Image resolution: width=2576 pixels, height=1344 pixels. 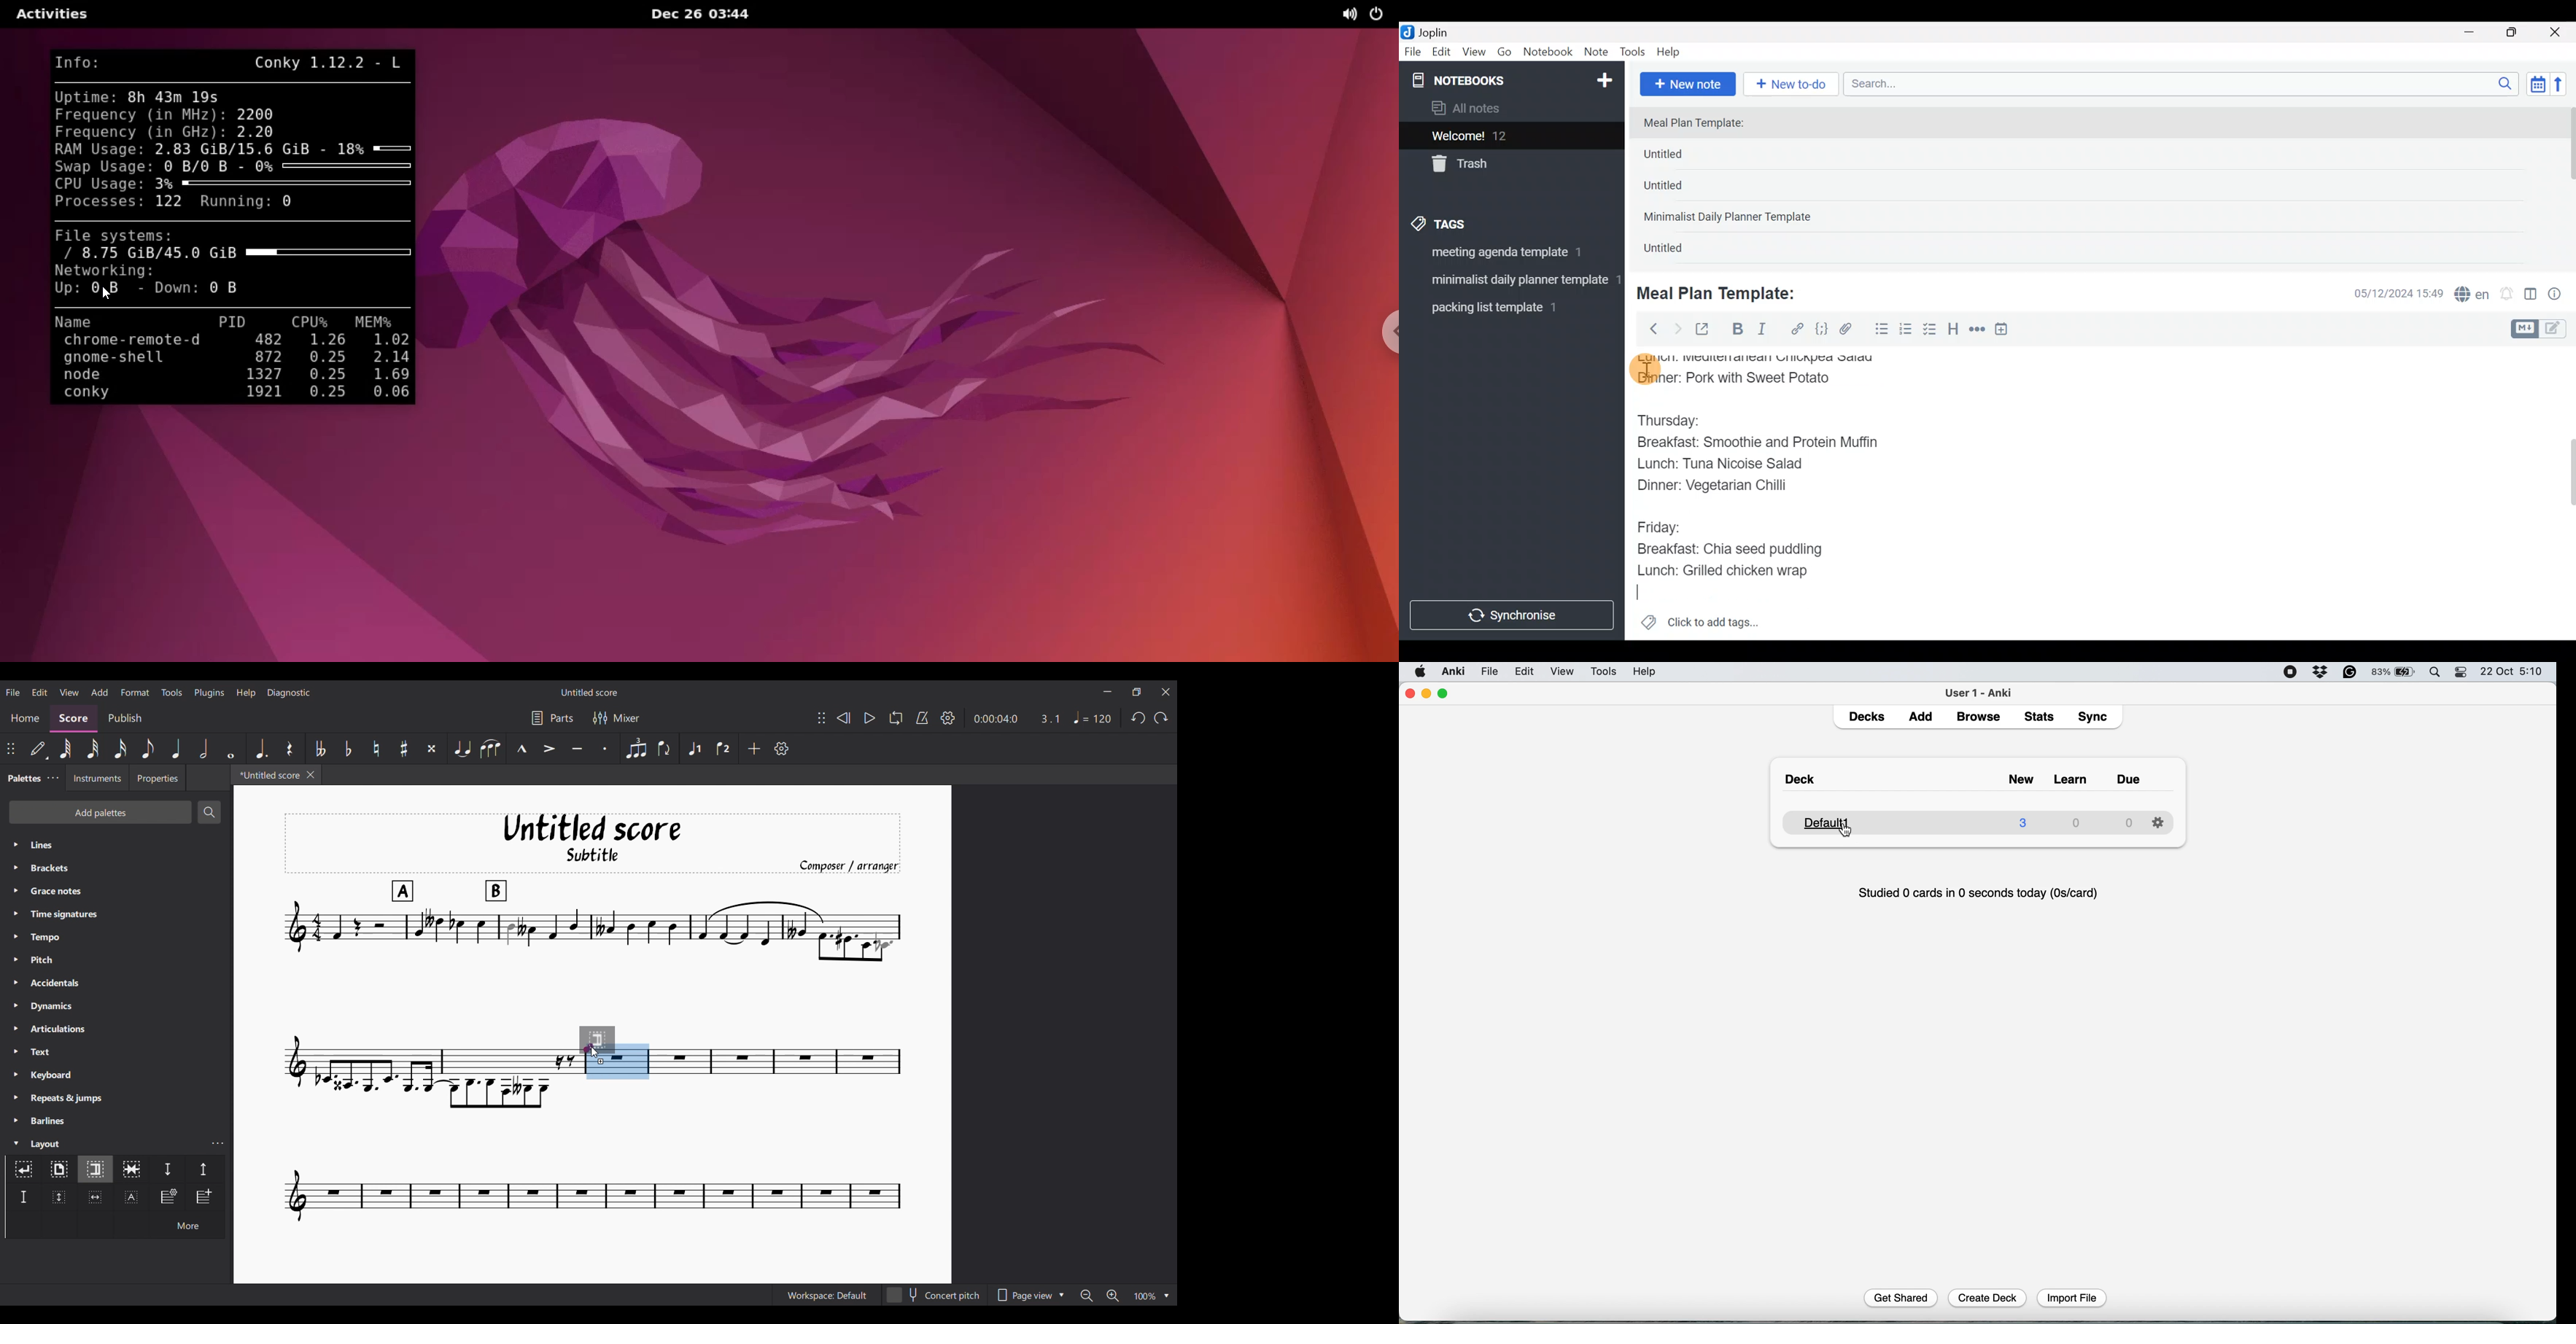 What do you see at coordinates (94, 1170) in the screenshot?
I see `Section break, highlighted as current selection` at bounding box center [94, 1170].